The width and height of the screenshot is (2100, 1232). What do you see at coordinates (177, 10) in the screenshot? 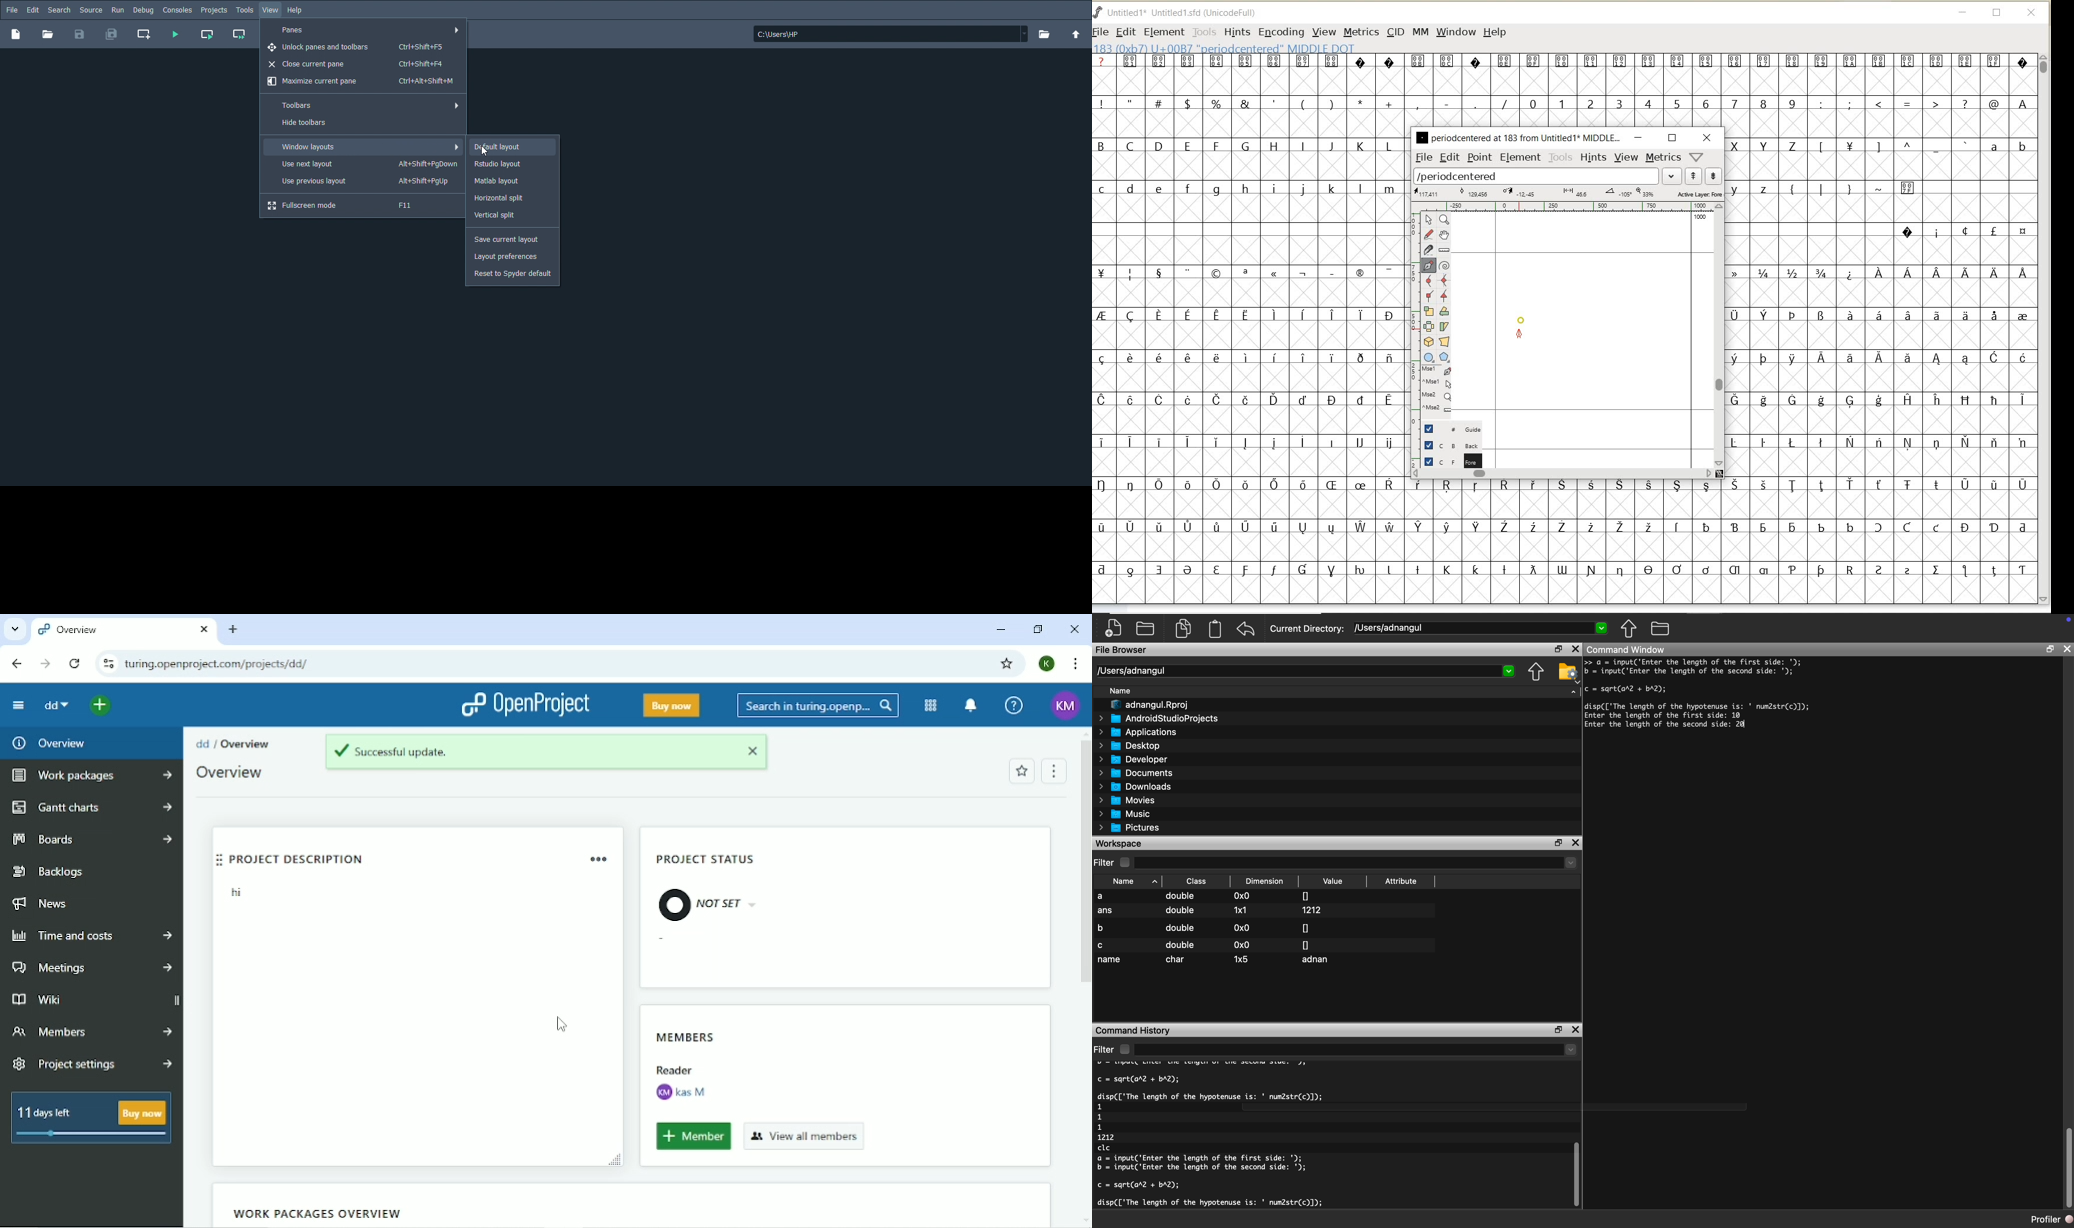
I see `consoles` at bounding box center [177, 10].